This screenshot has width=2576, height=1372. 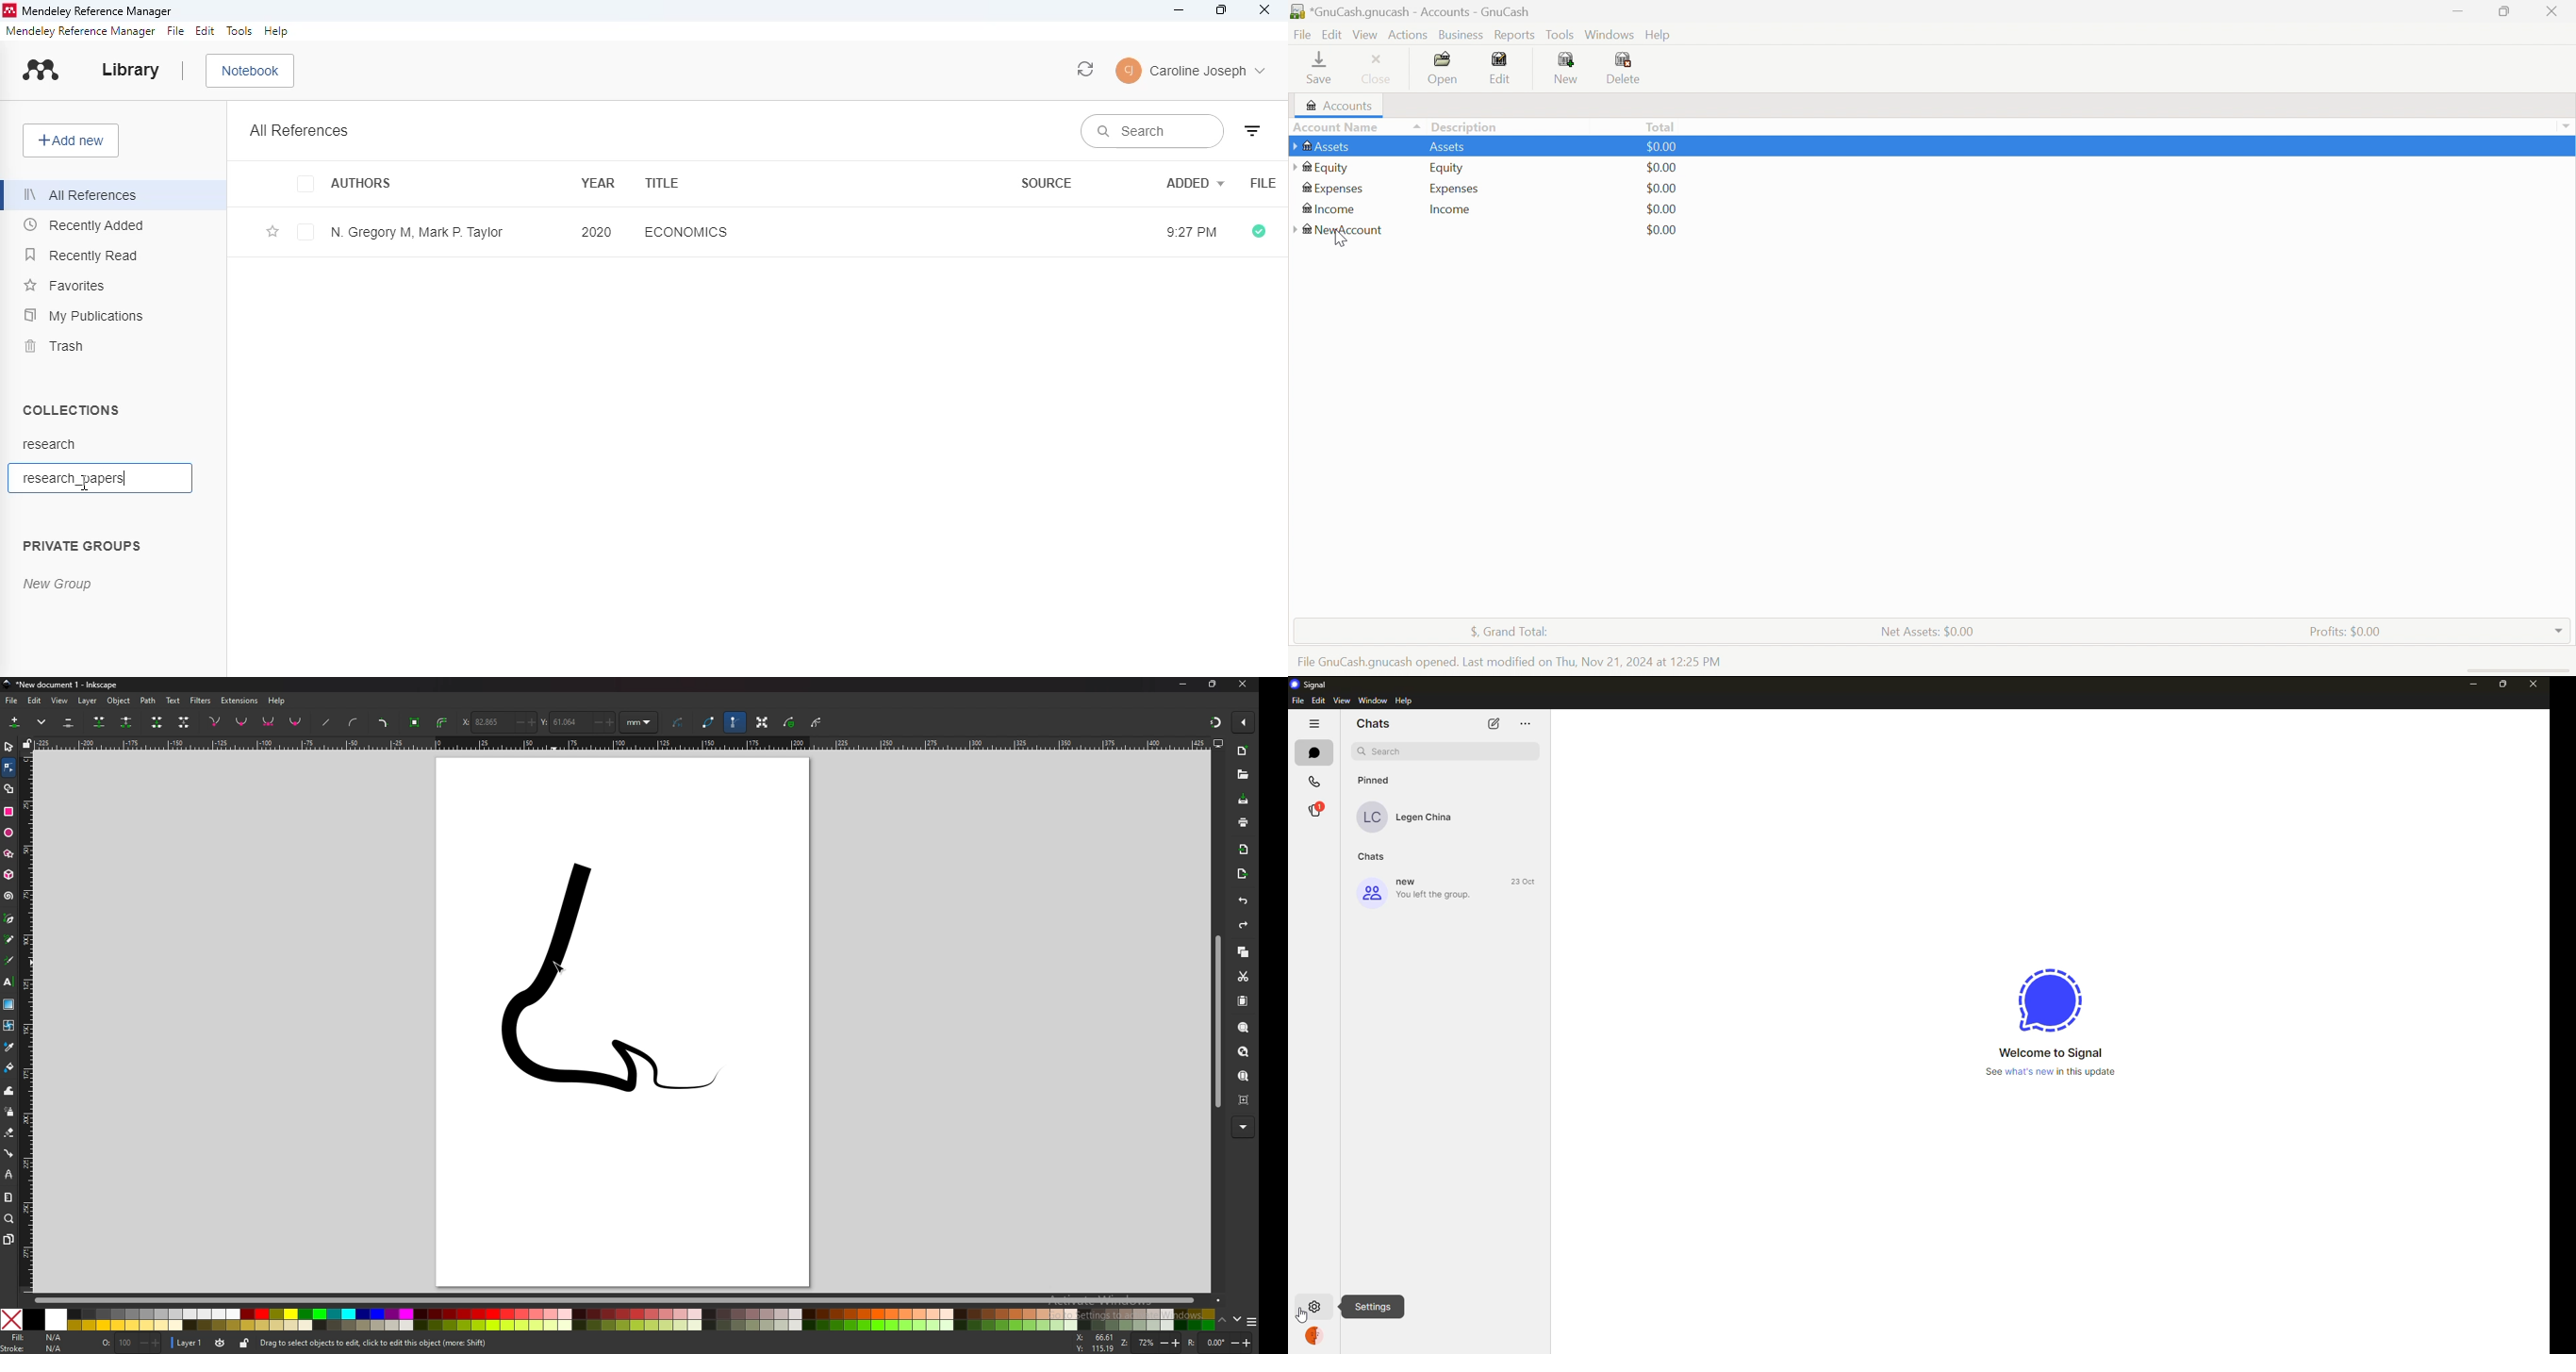 What do you see at coordinates (1314, 753) in the screenshot?
I see `chats` at bounding box center [1314, 753].